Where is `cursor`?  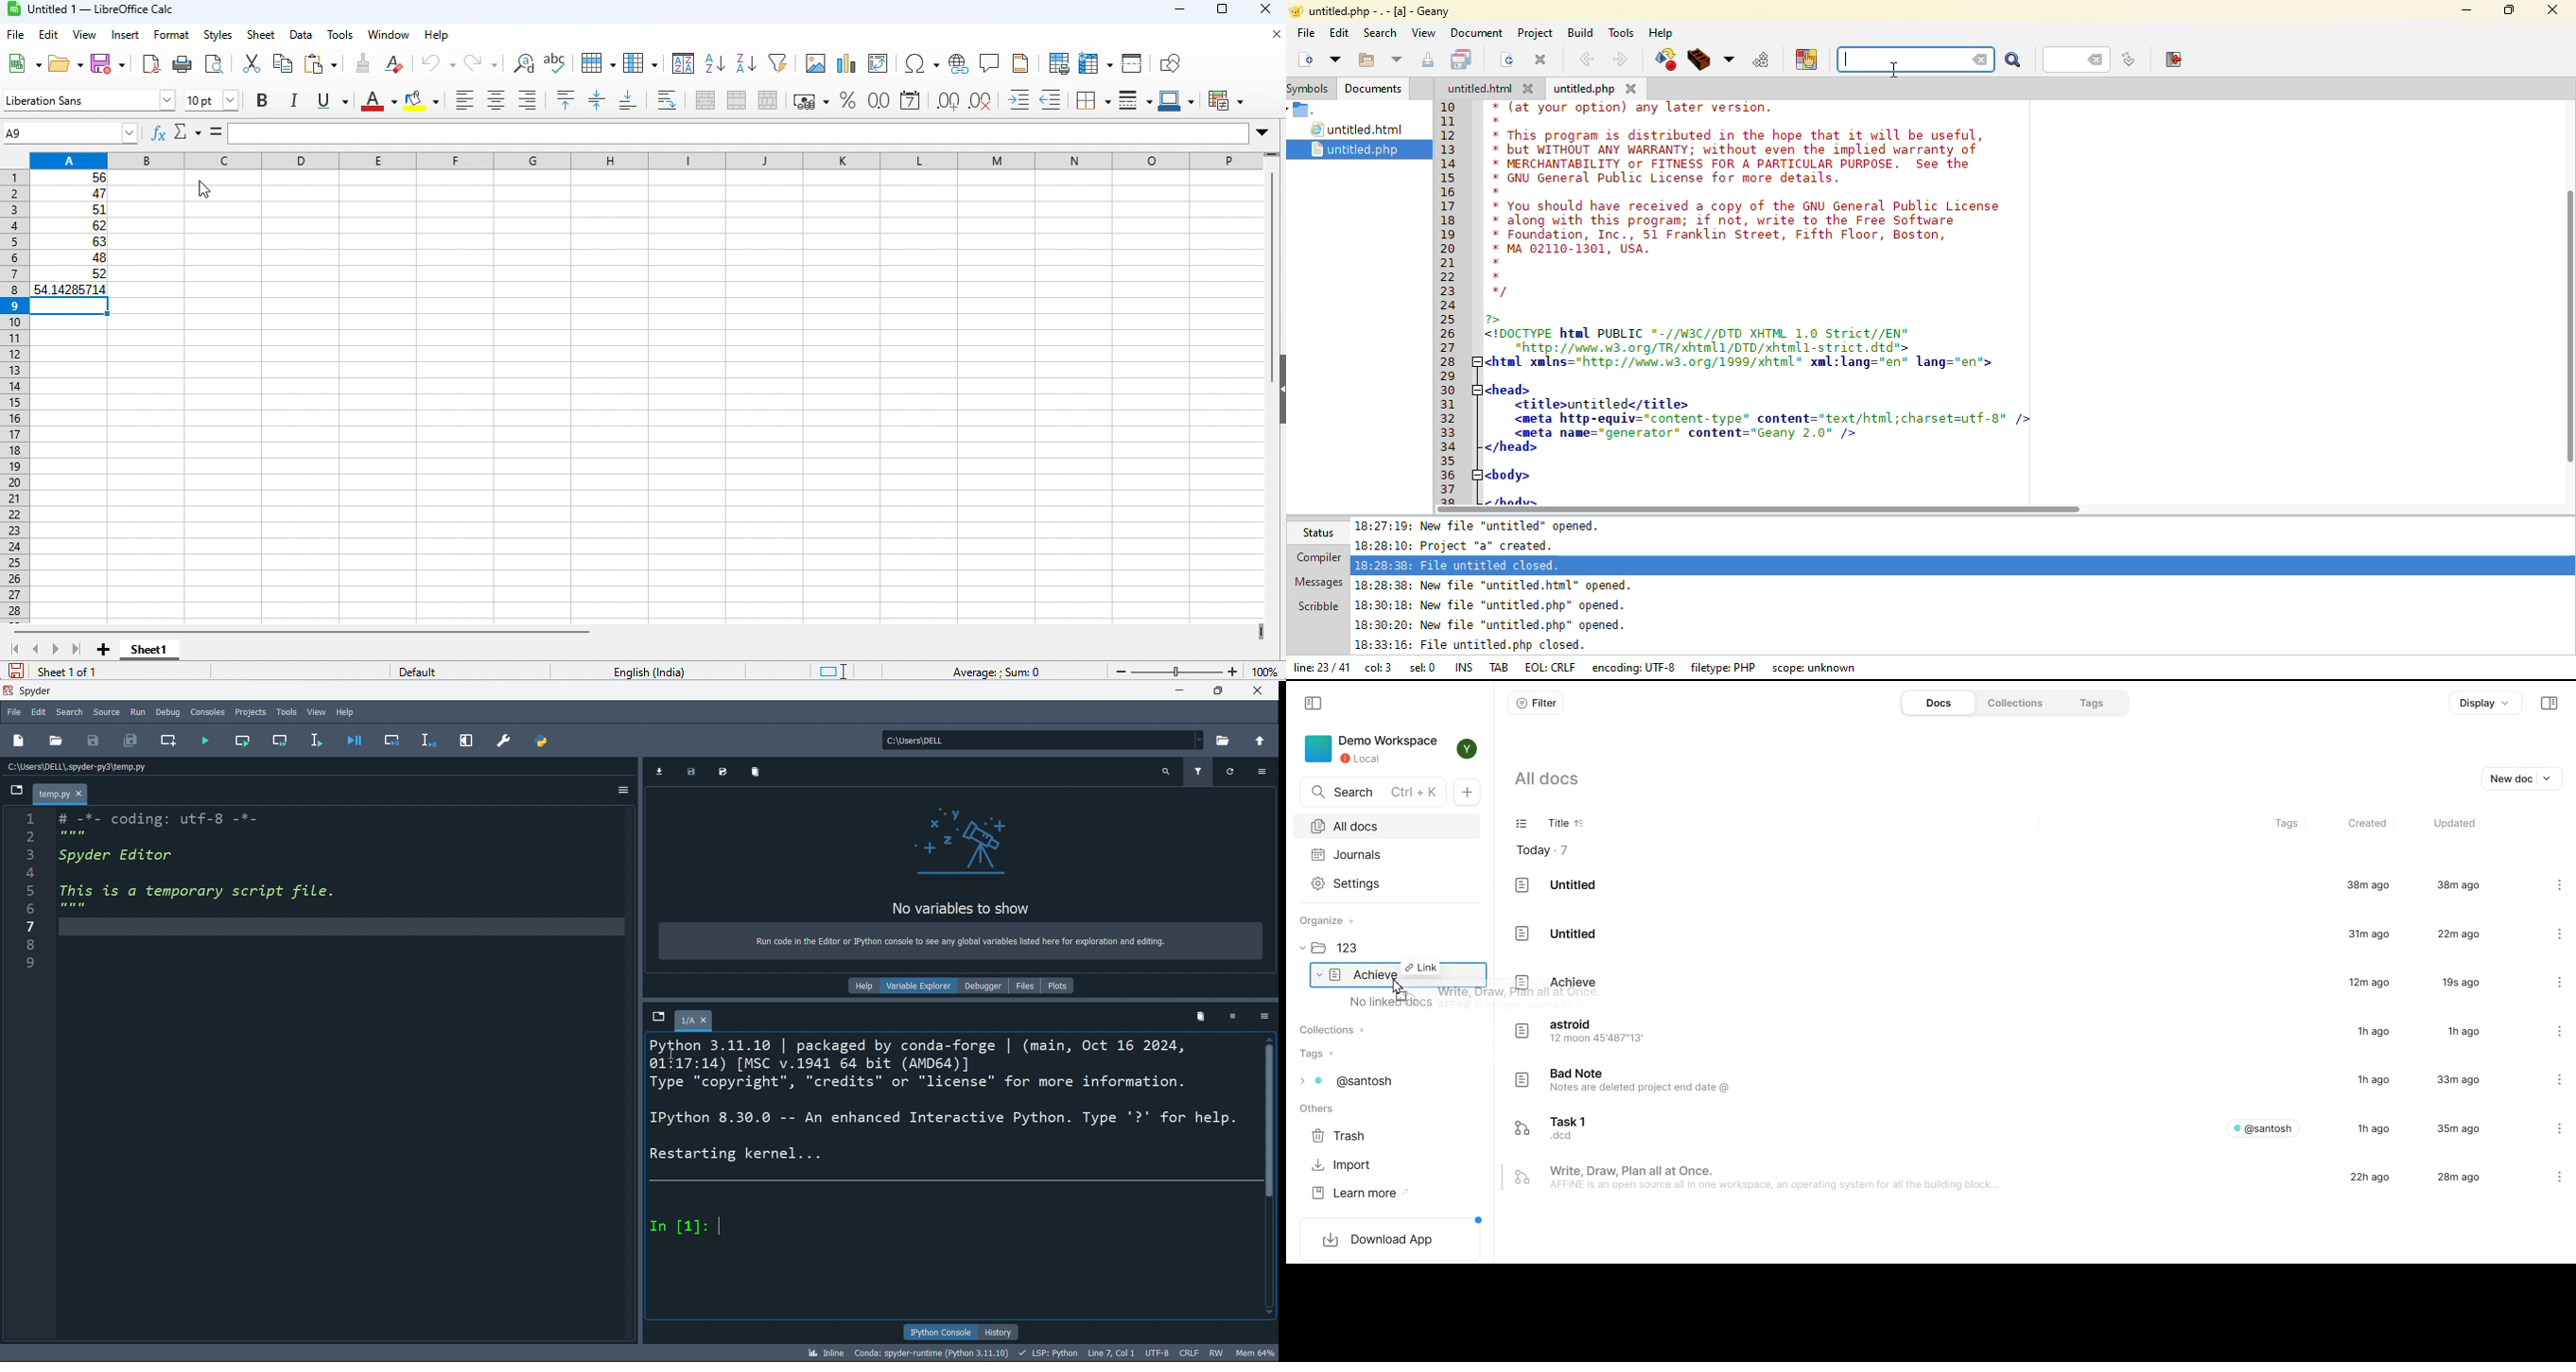
cursor is located at coordinates (1892, 70).